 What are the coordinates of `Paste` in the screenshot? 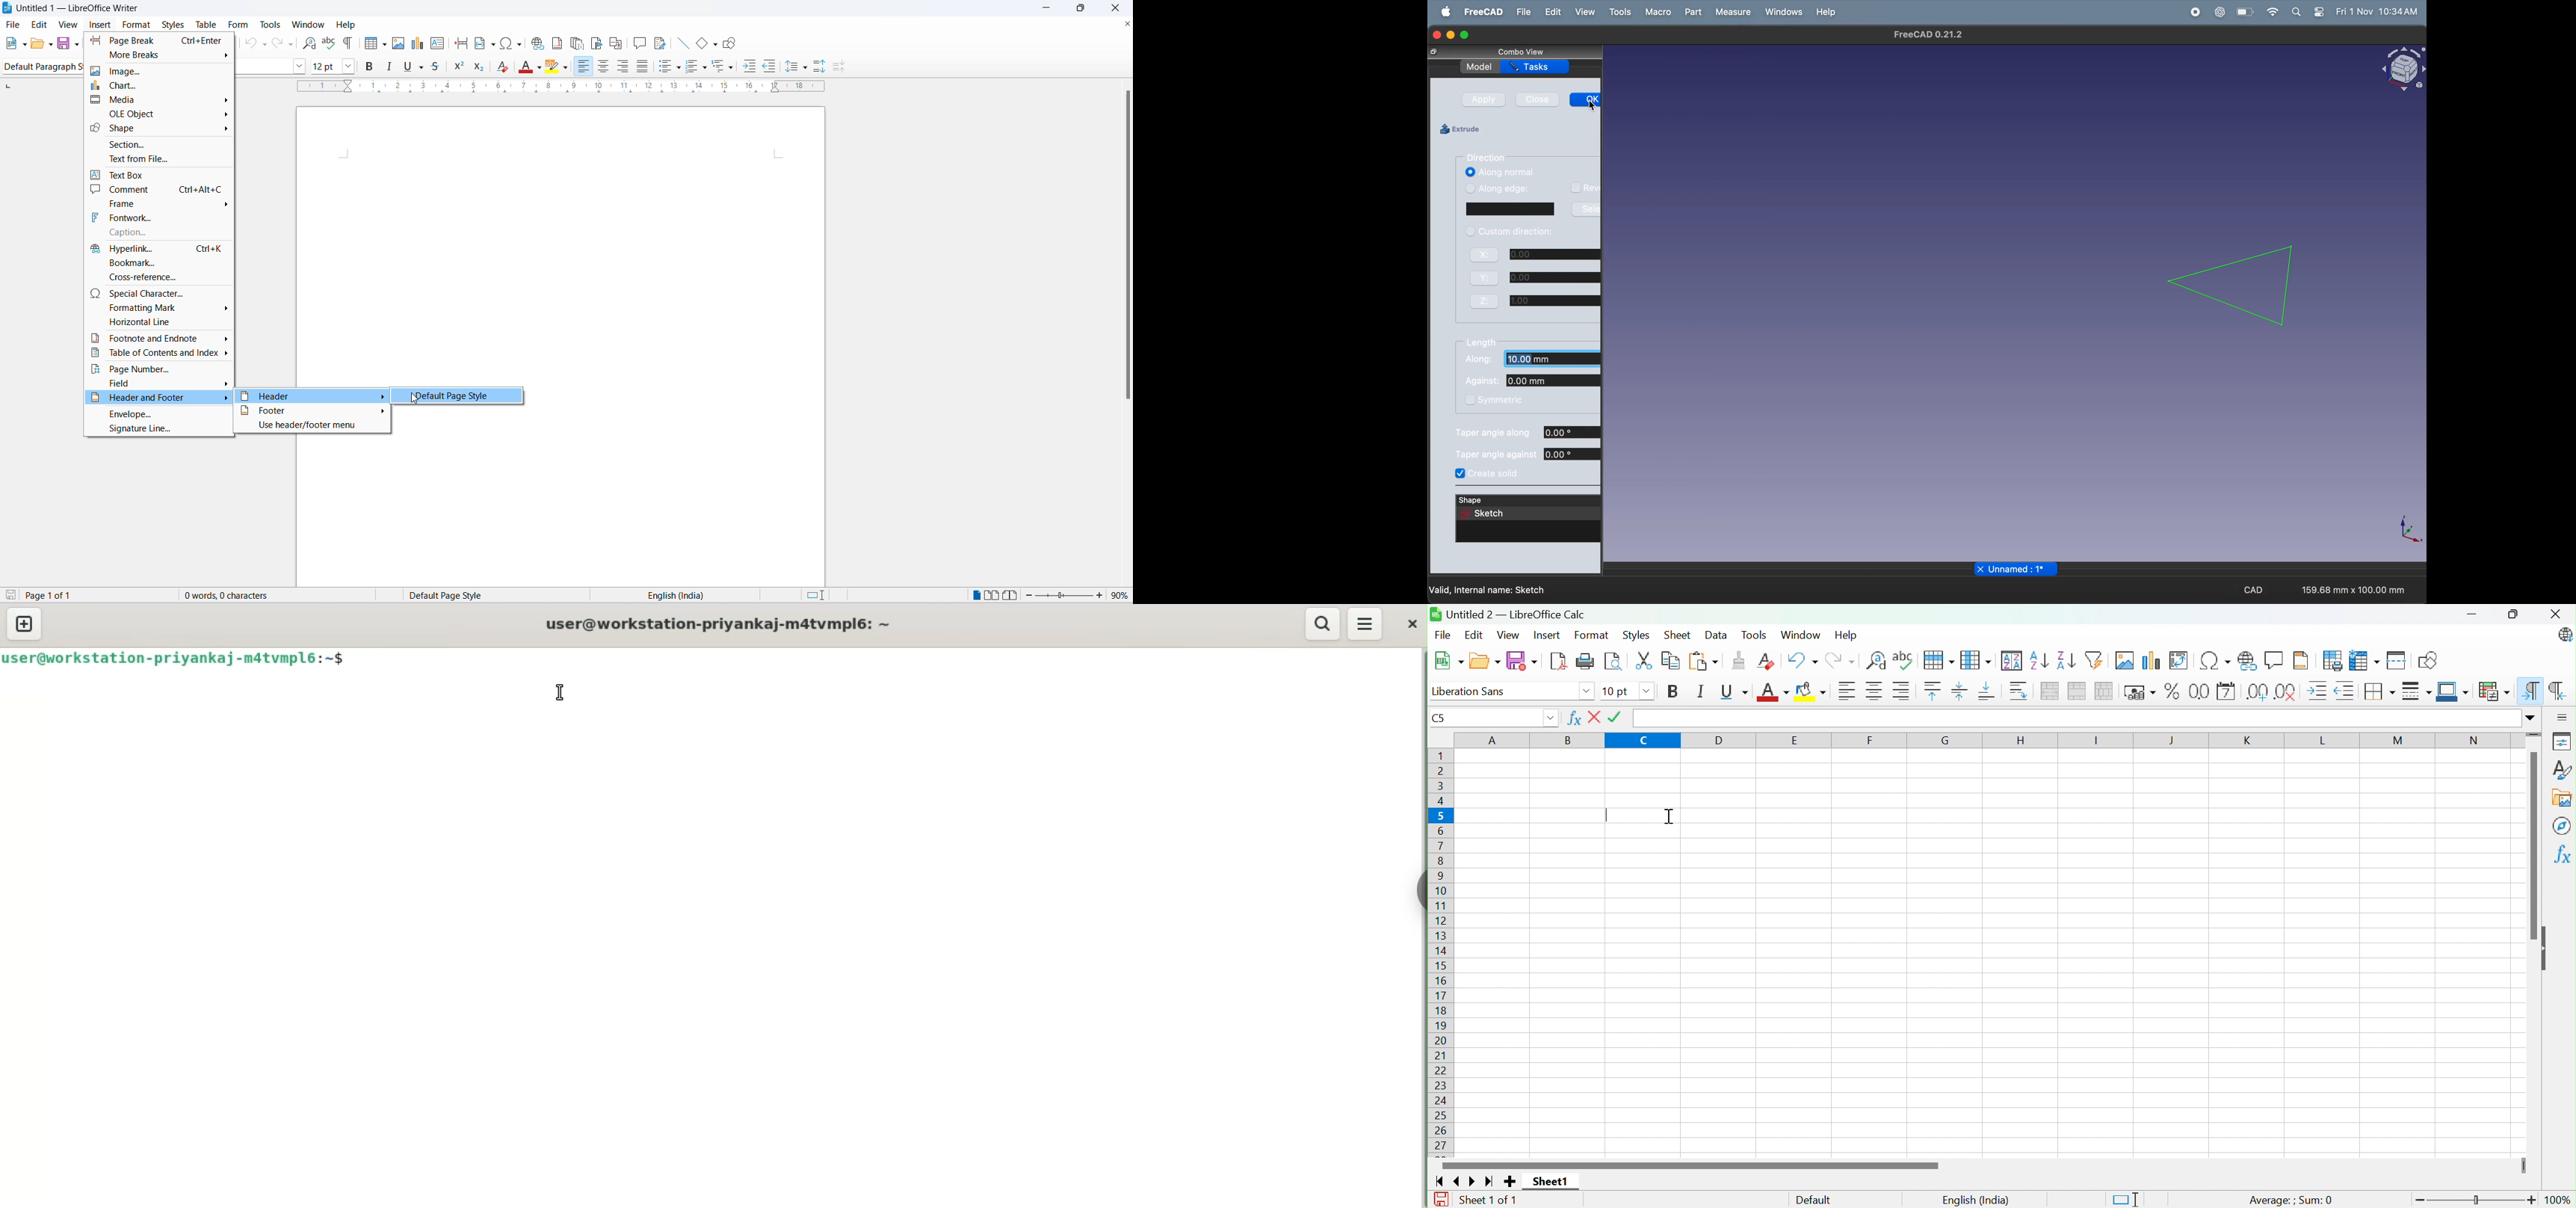 It's located at (1702, 660).